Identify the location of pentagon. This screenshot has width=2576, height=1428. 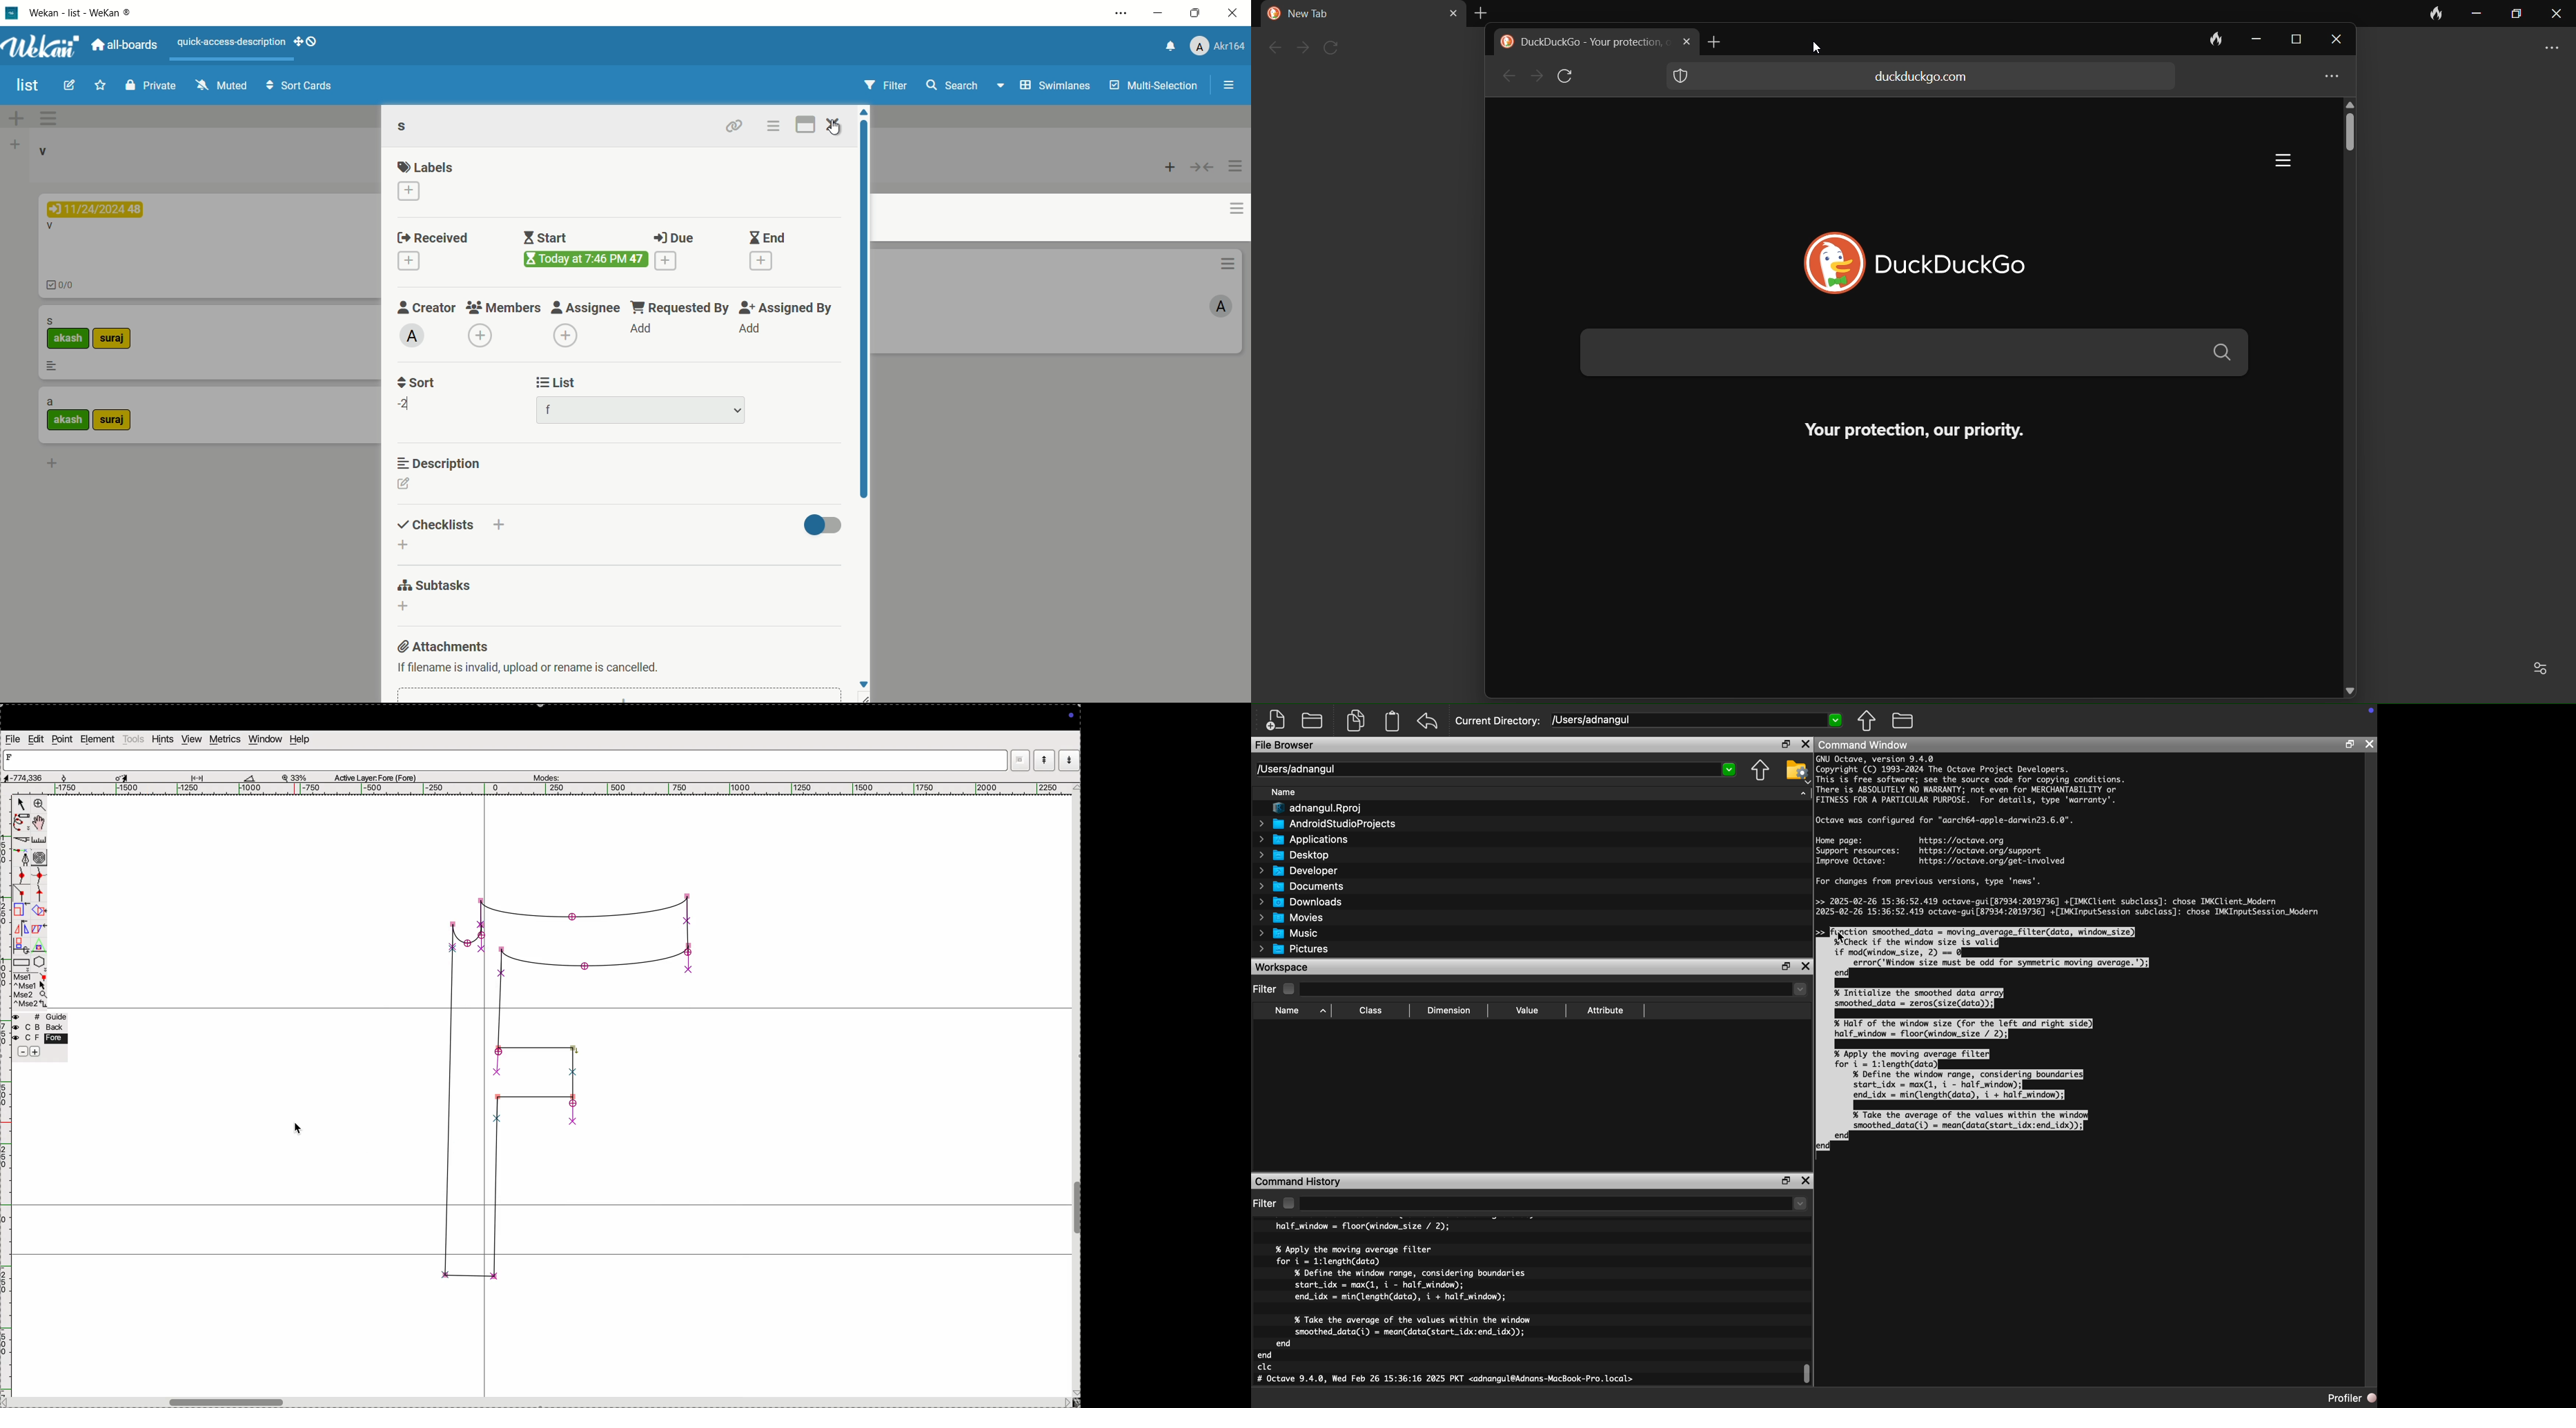
(39, 962).